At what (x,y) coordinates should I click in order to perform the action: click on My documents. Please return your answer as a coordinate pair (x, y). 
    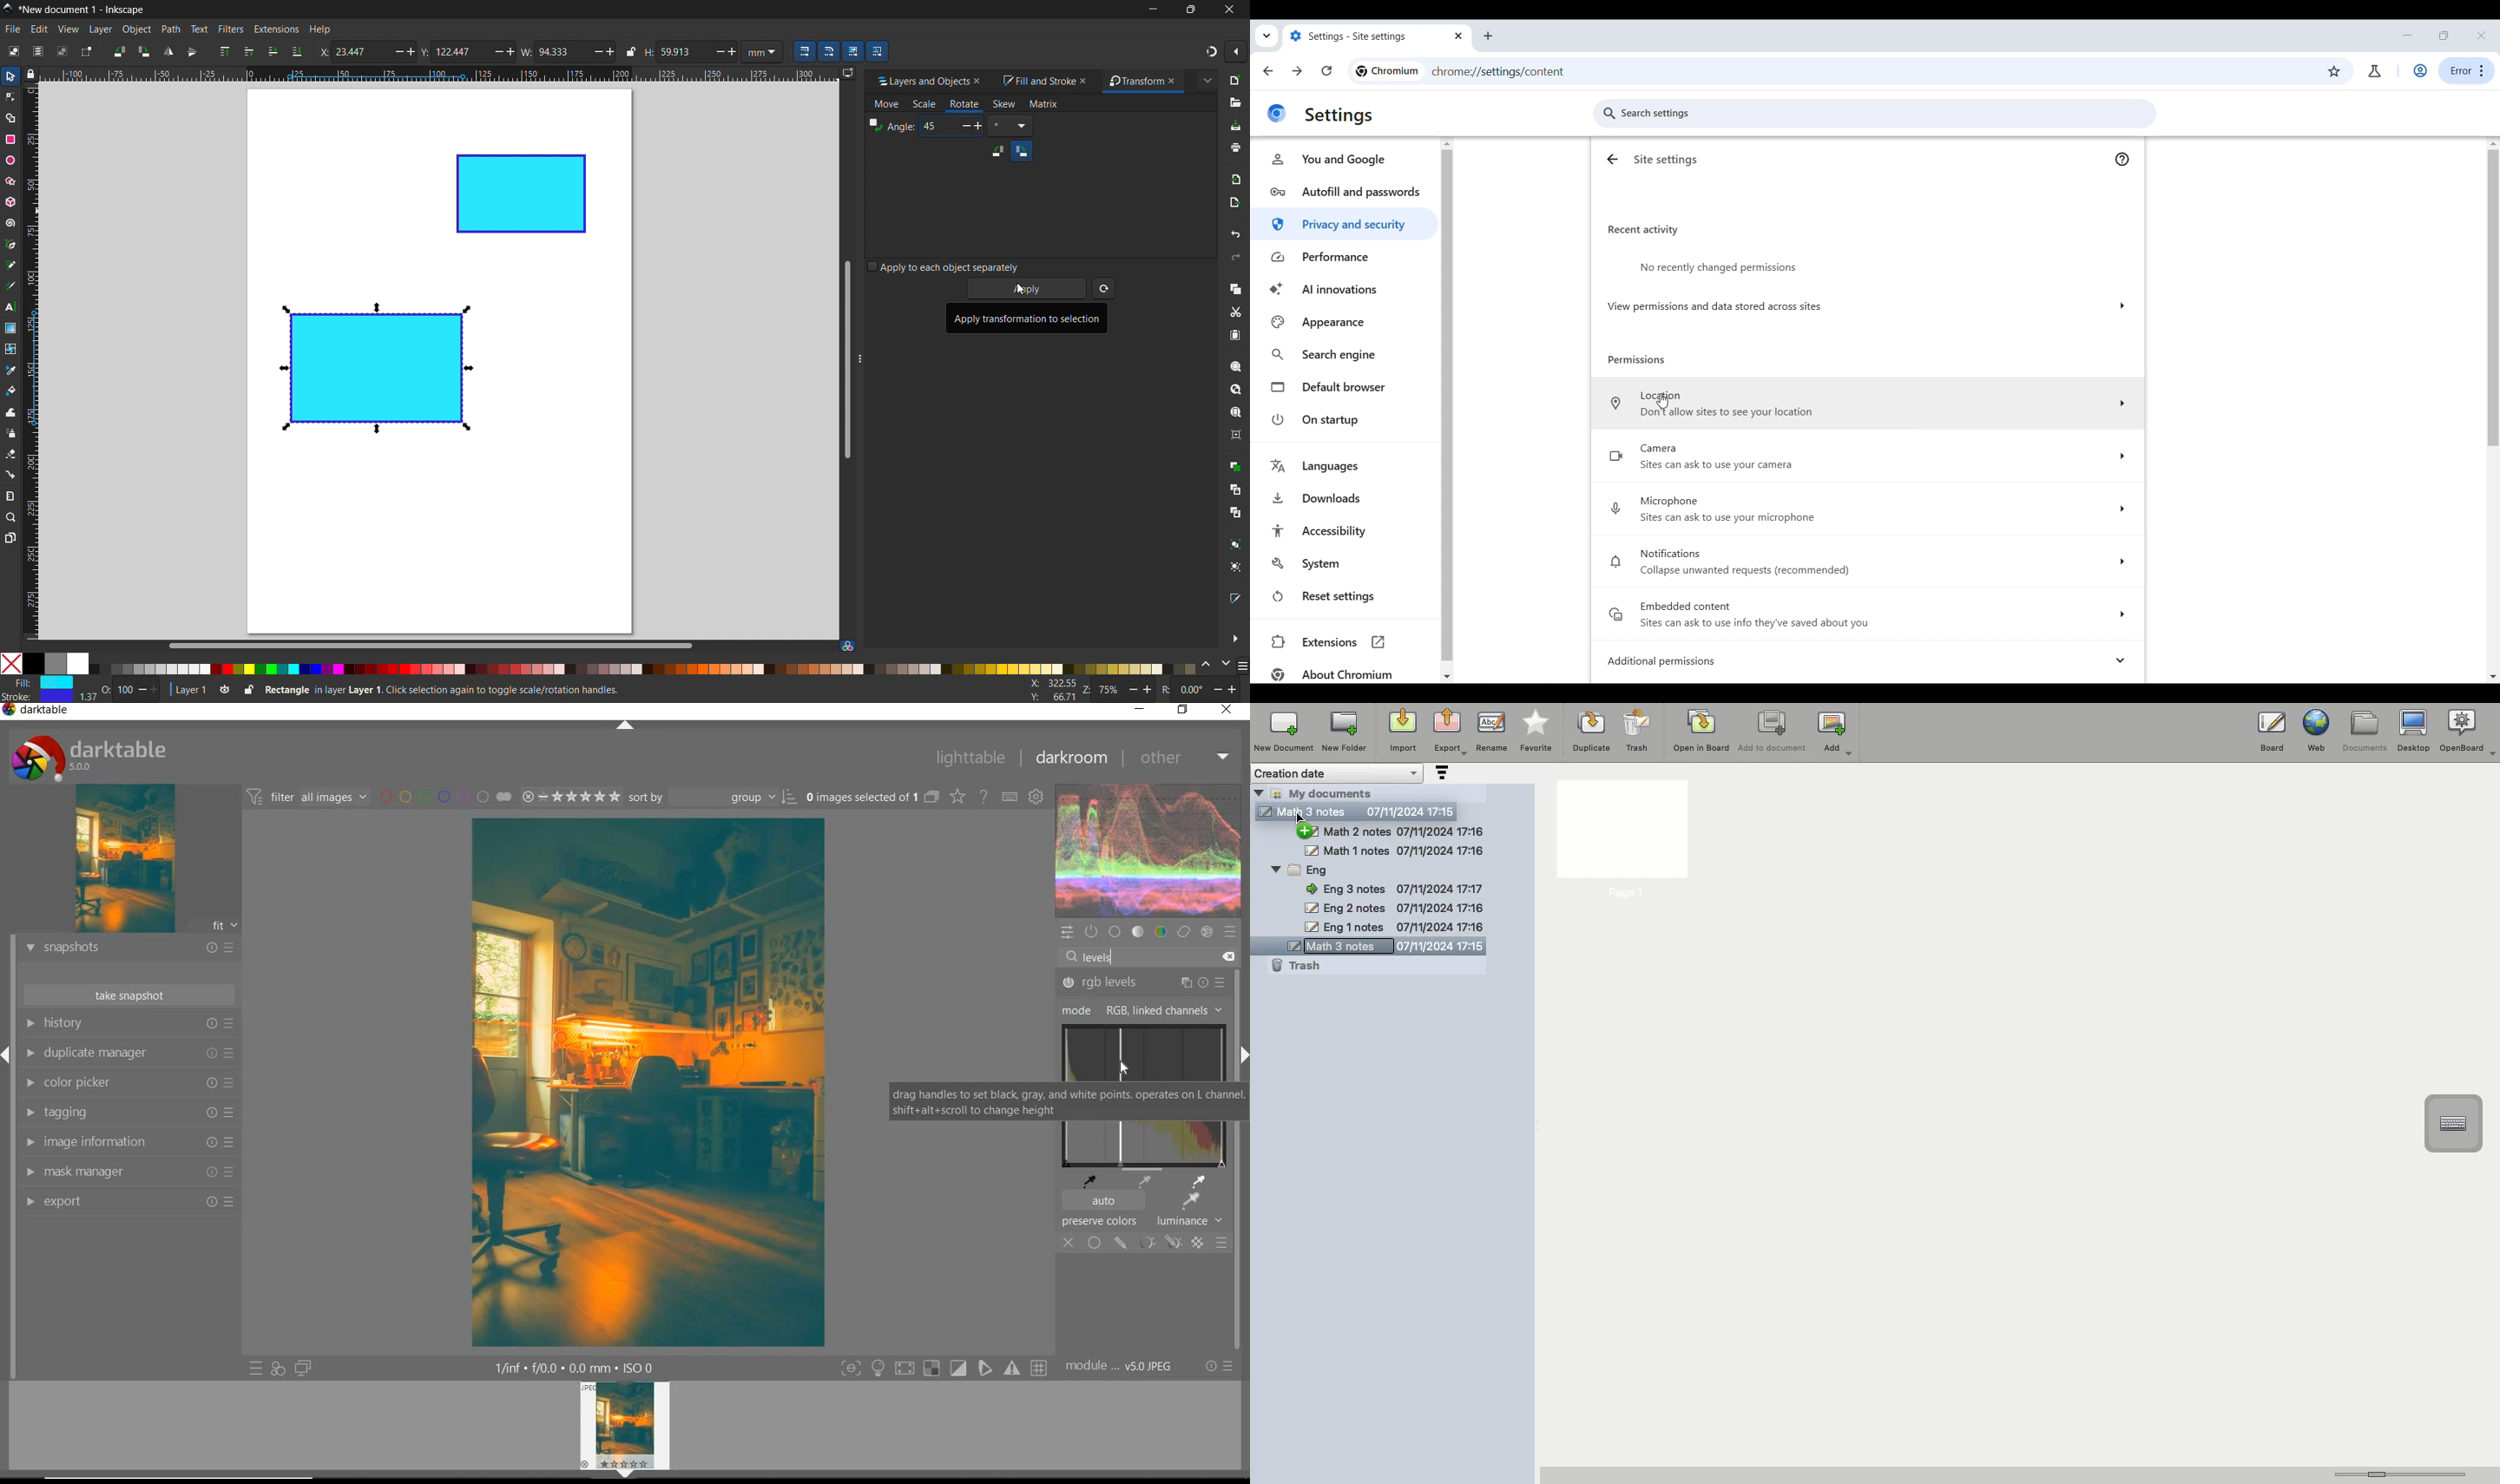
    Looking at the image, I should click on (1333, 792).